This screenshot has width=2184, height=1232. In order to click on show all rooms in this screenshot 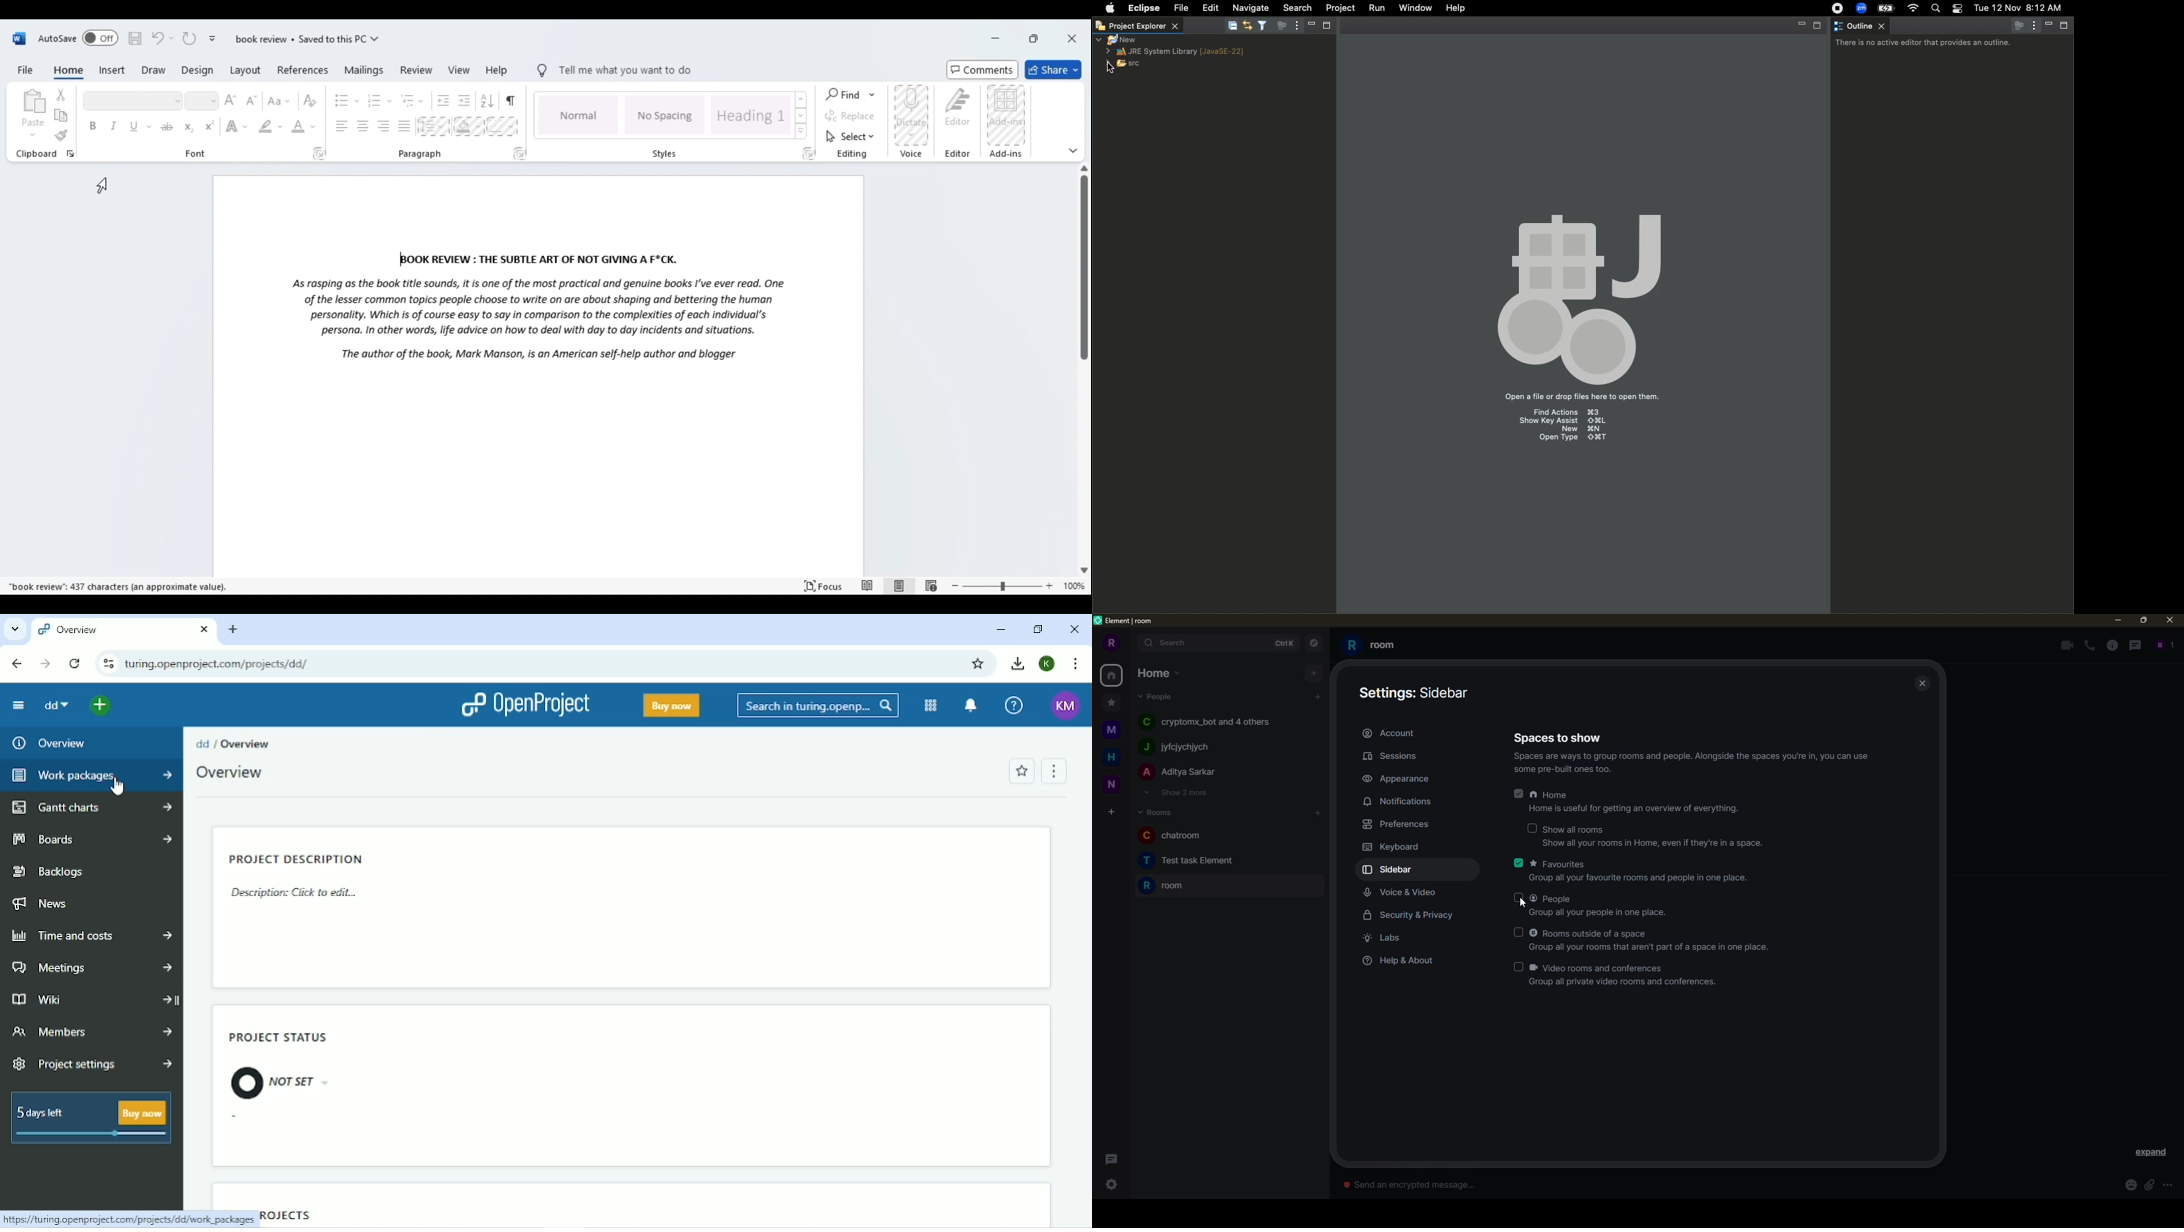, I will do `click(1577, 830)`.